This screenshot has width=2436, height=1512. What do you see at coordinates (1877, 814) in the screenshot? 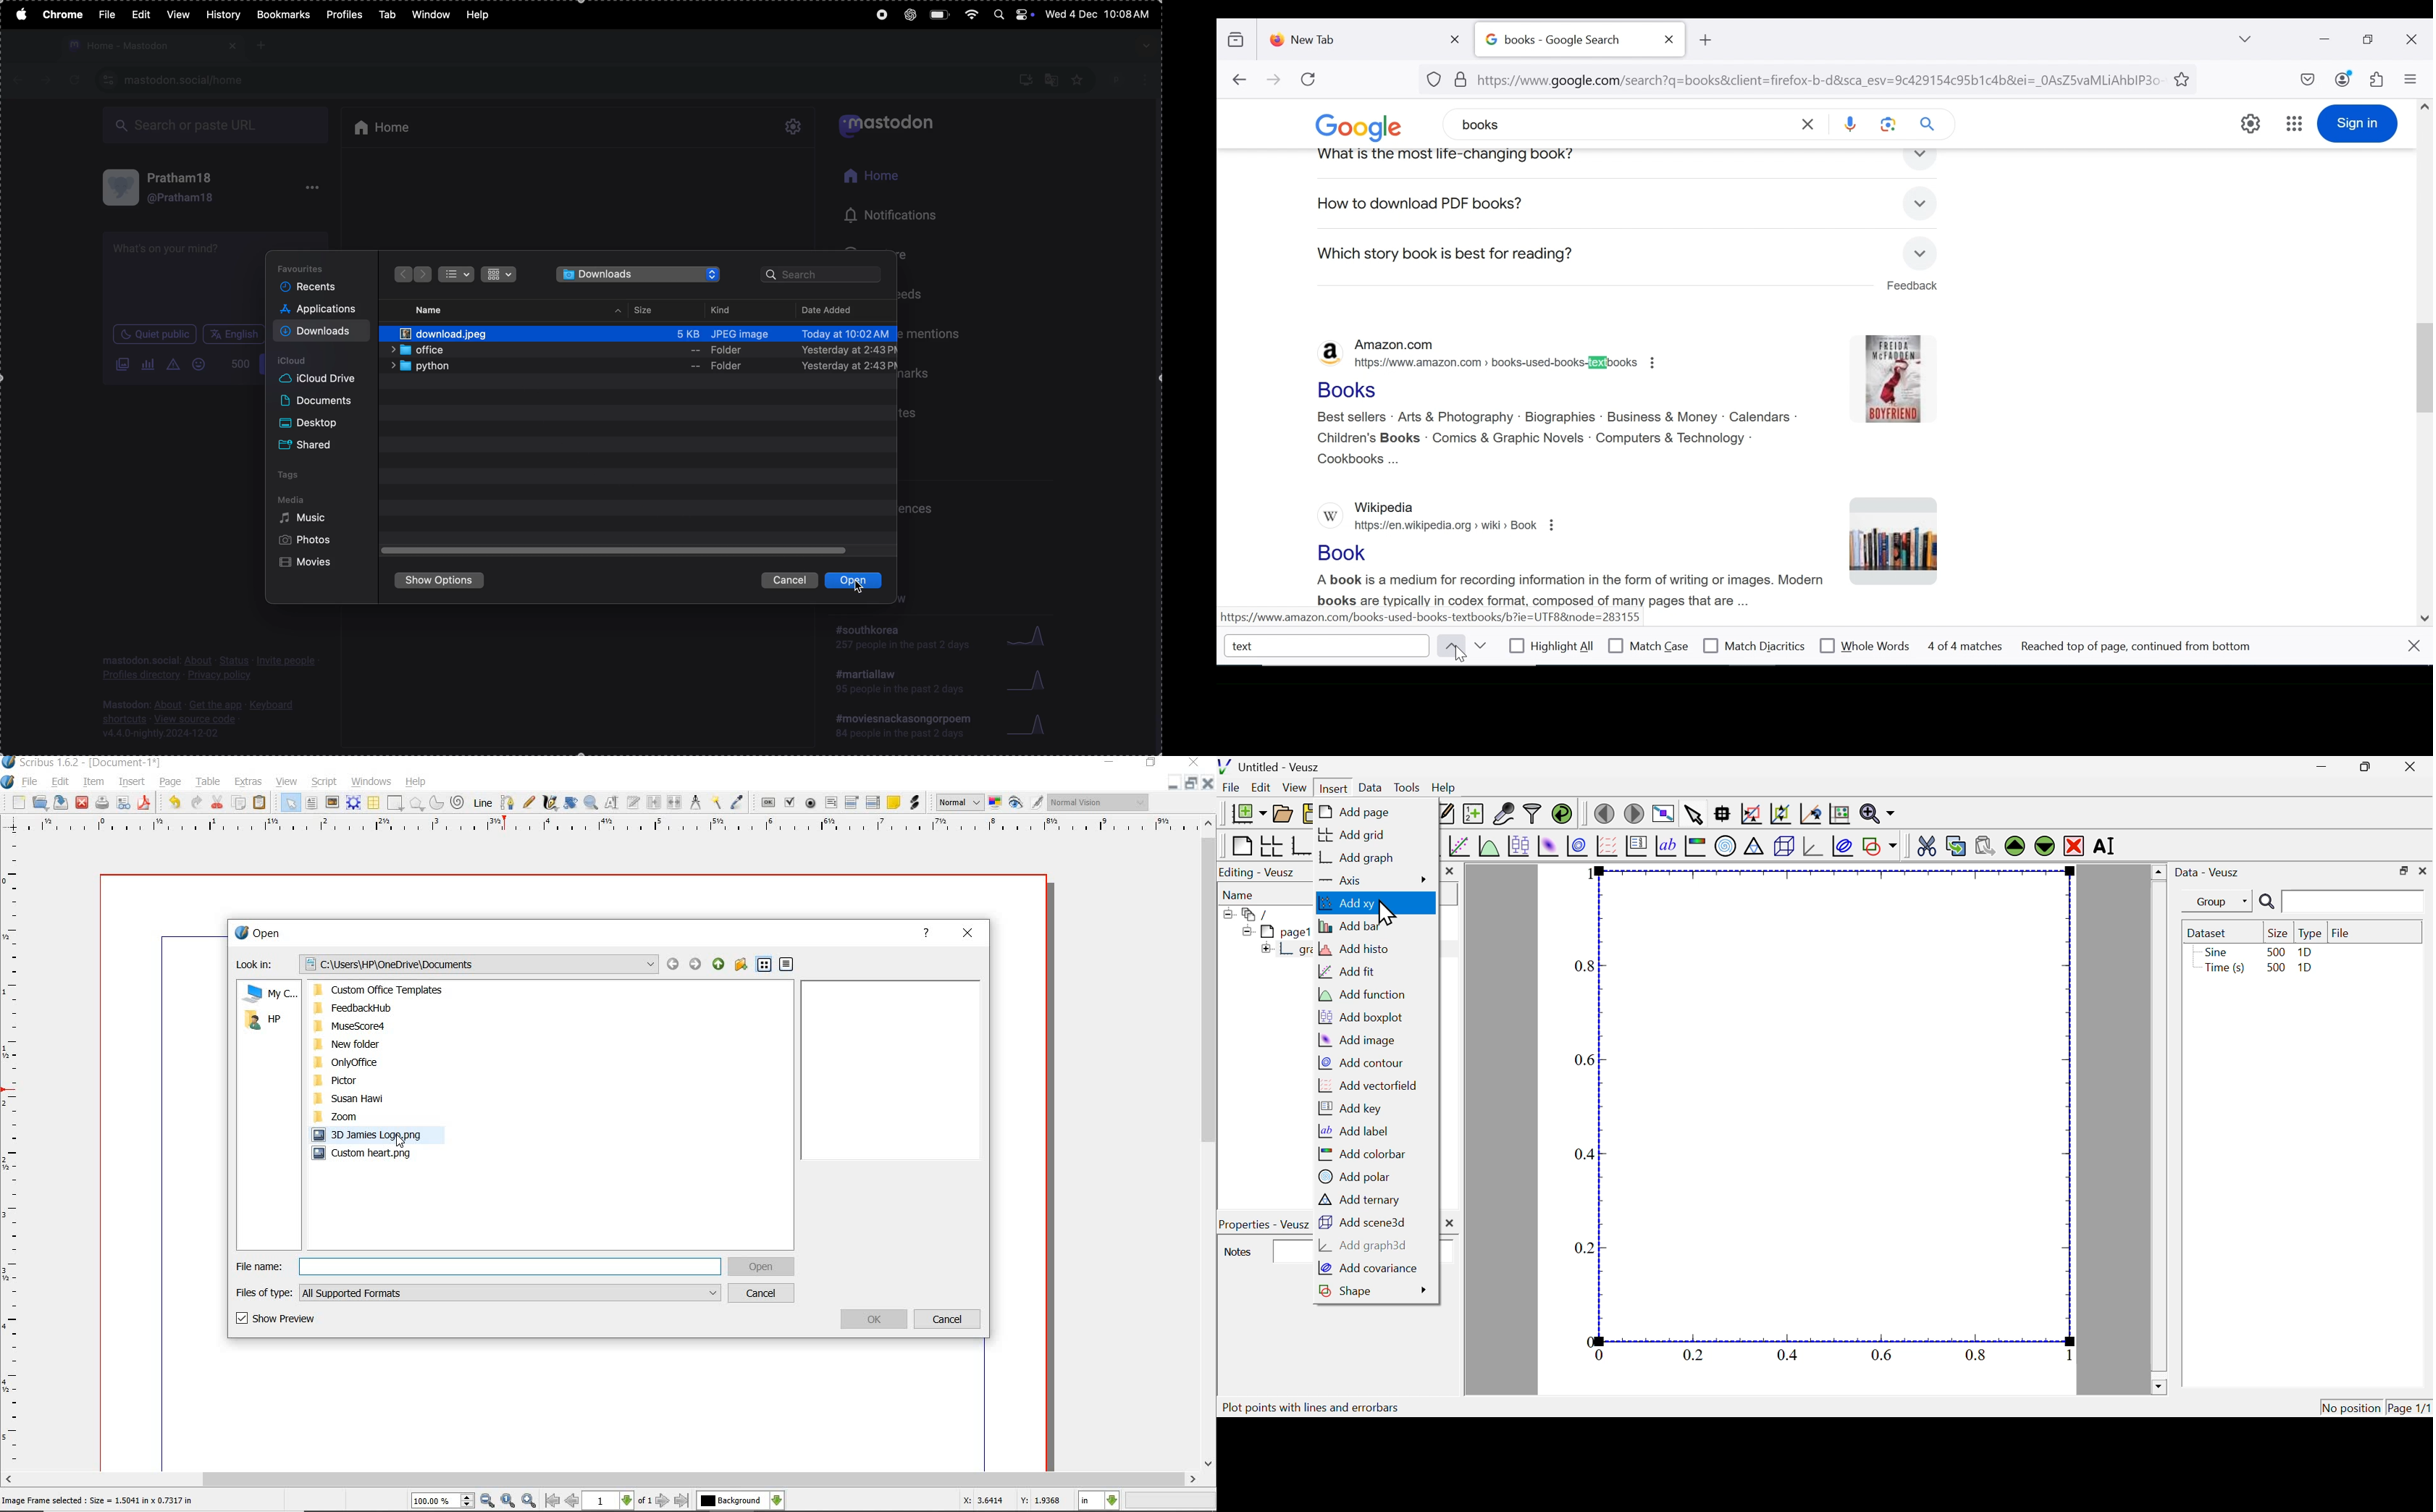
I see `zoom functions` at bounding box center [1877, 814].